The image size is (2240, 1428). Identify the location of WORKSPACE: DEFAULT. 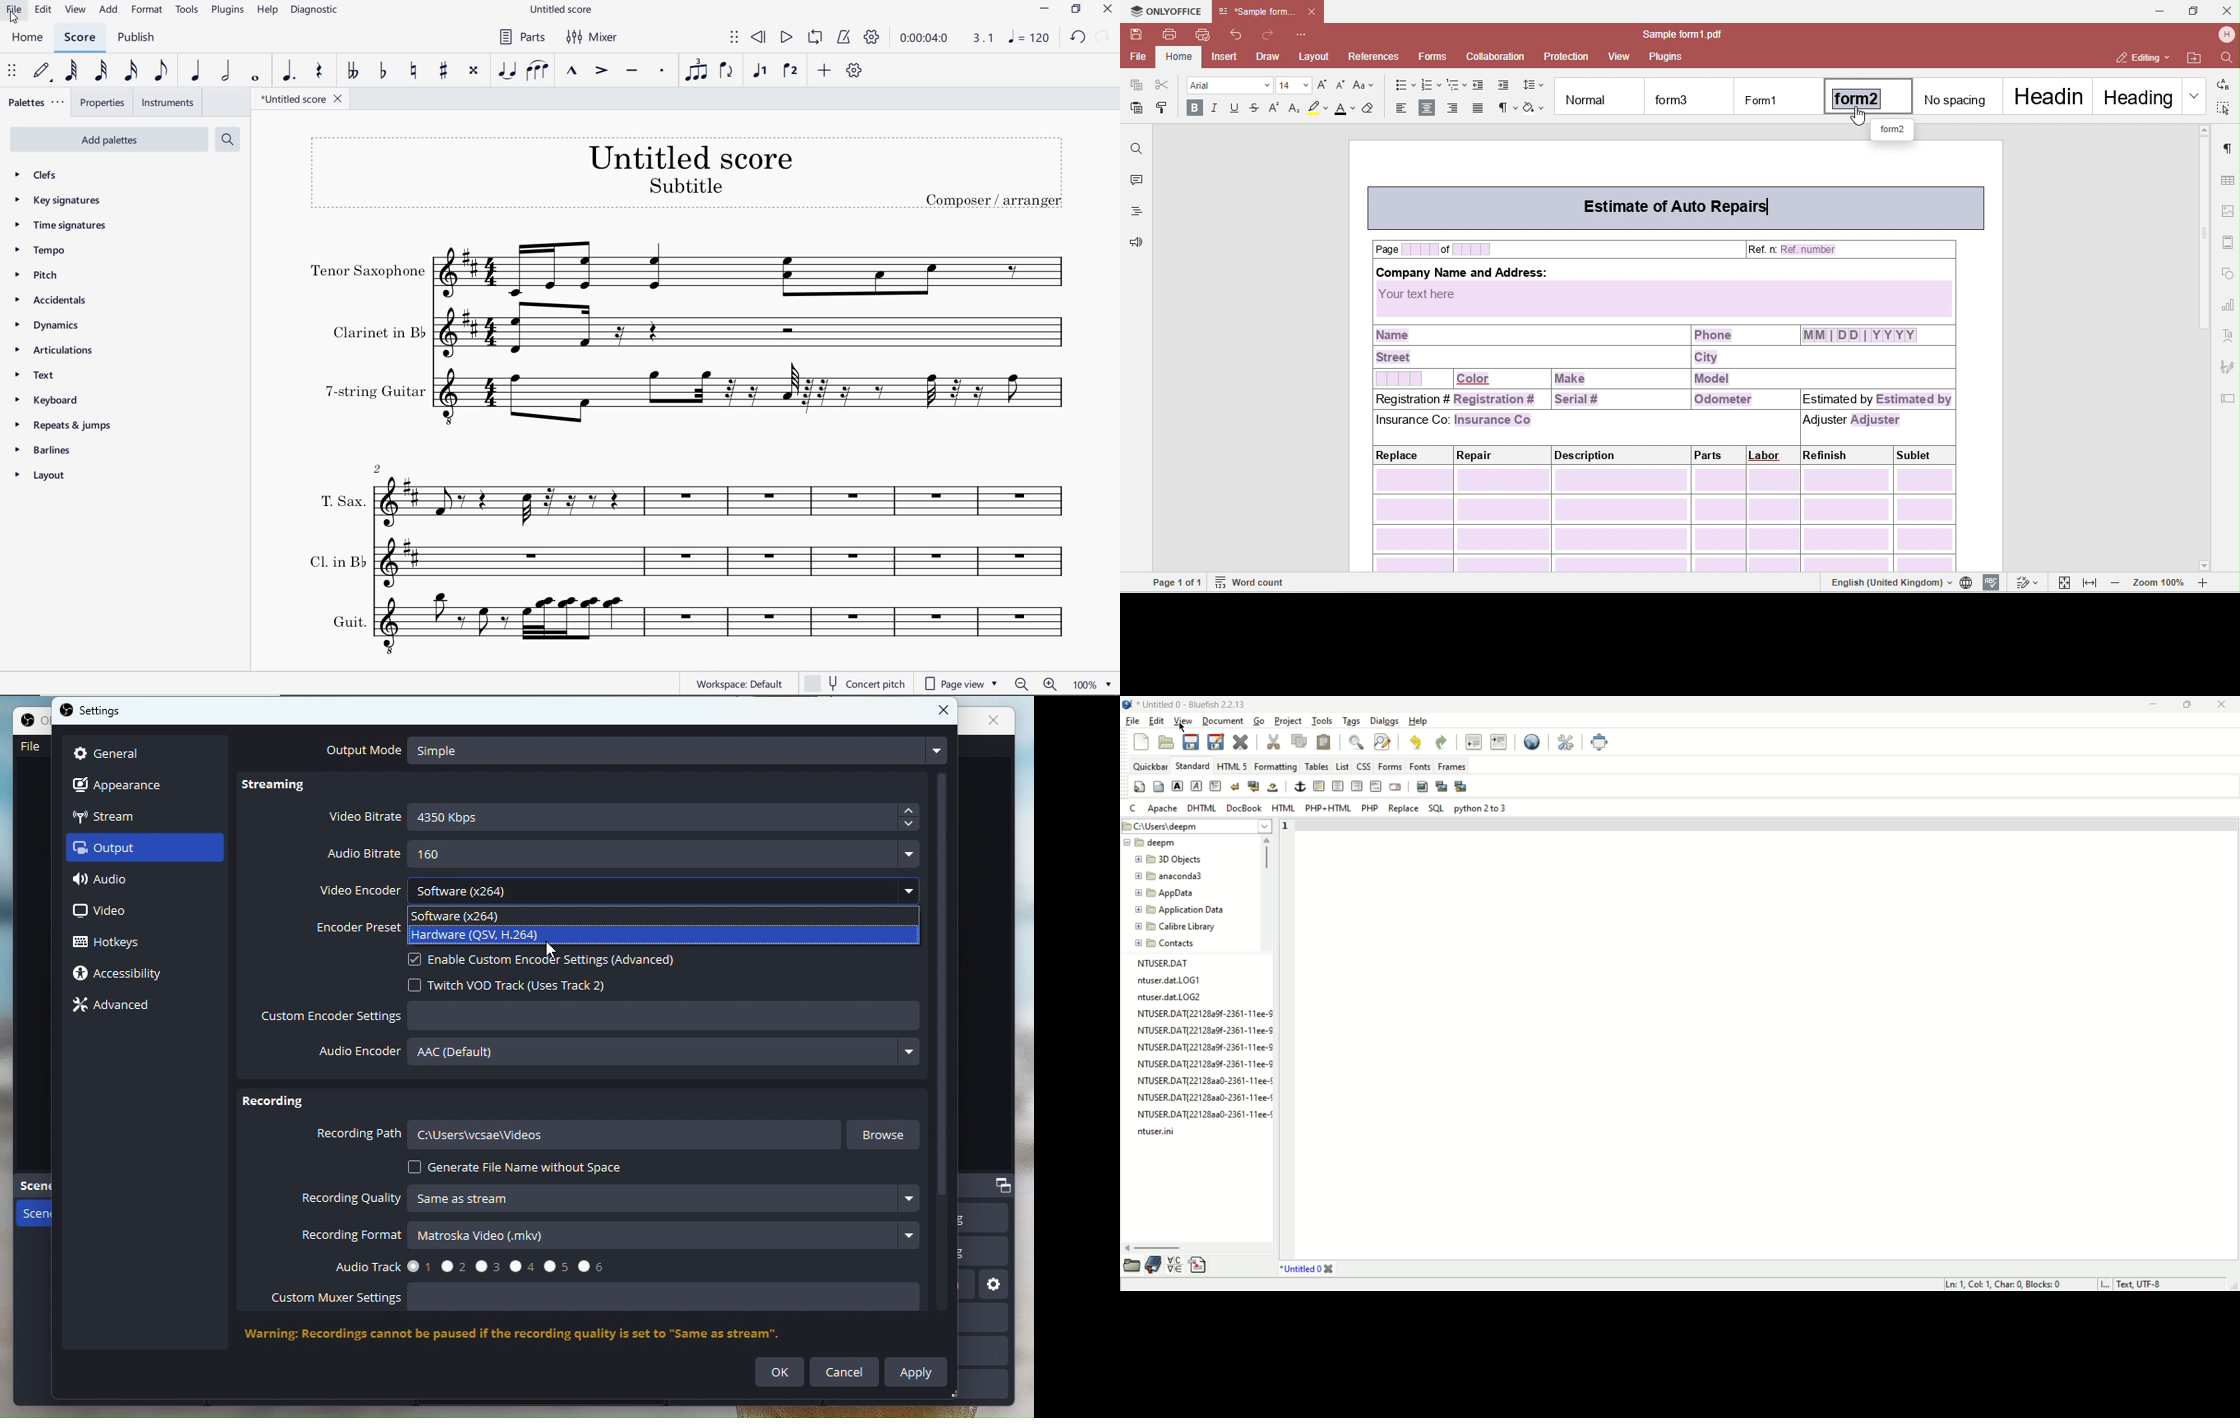
(724, 683).